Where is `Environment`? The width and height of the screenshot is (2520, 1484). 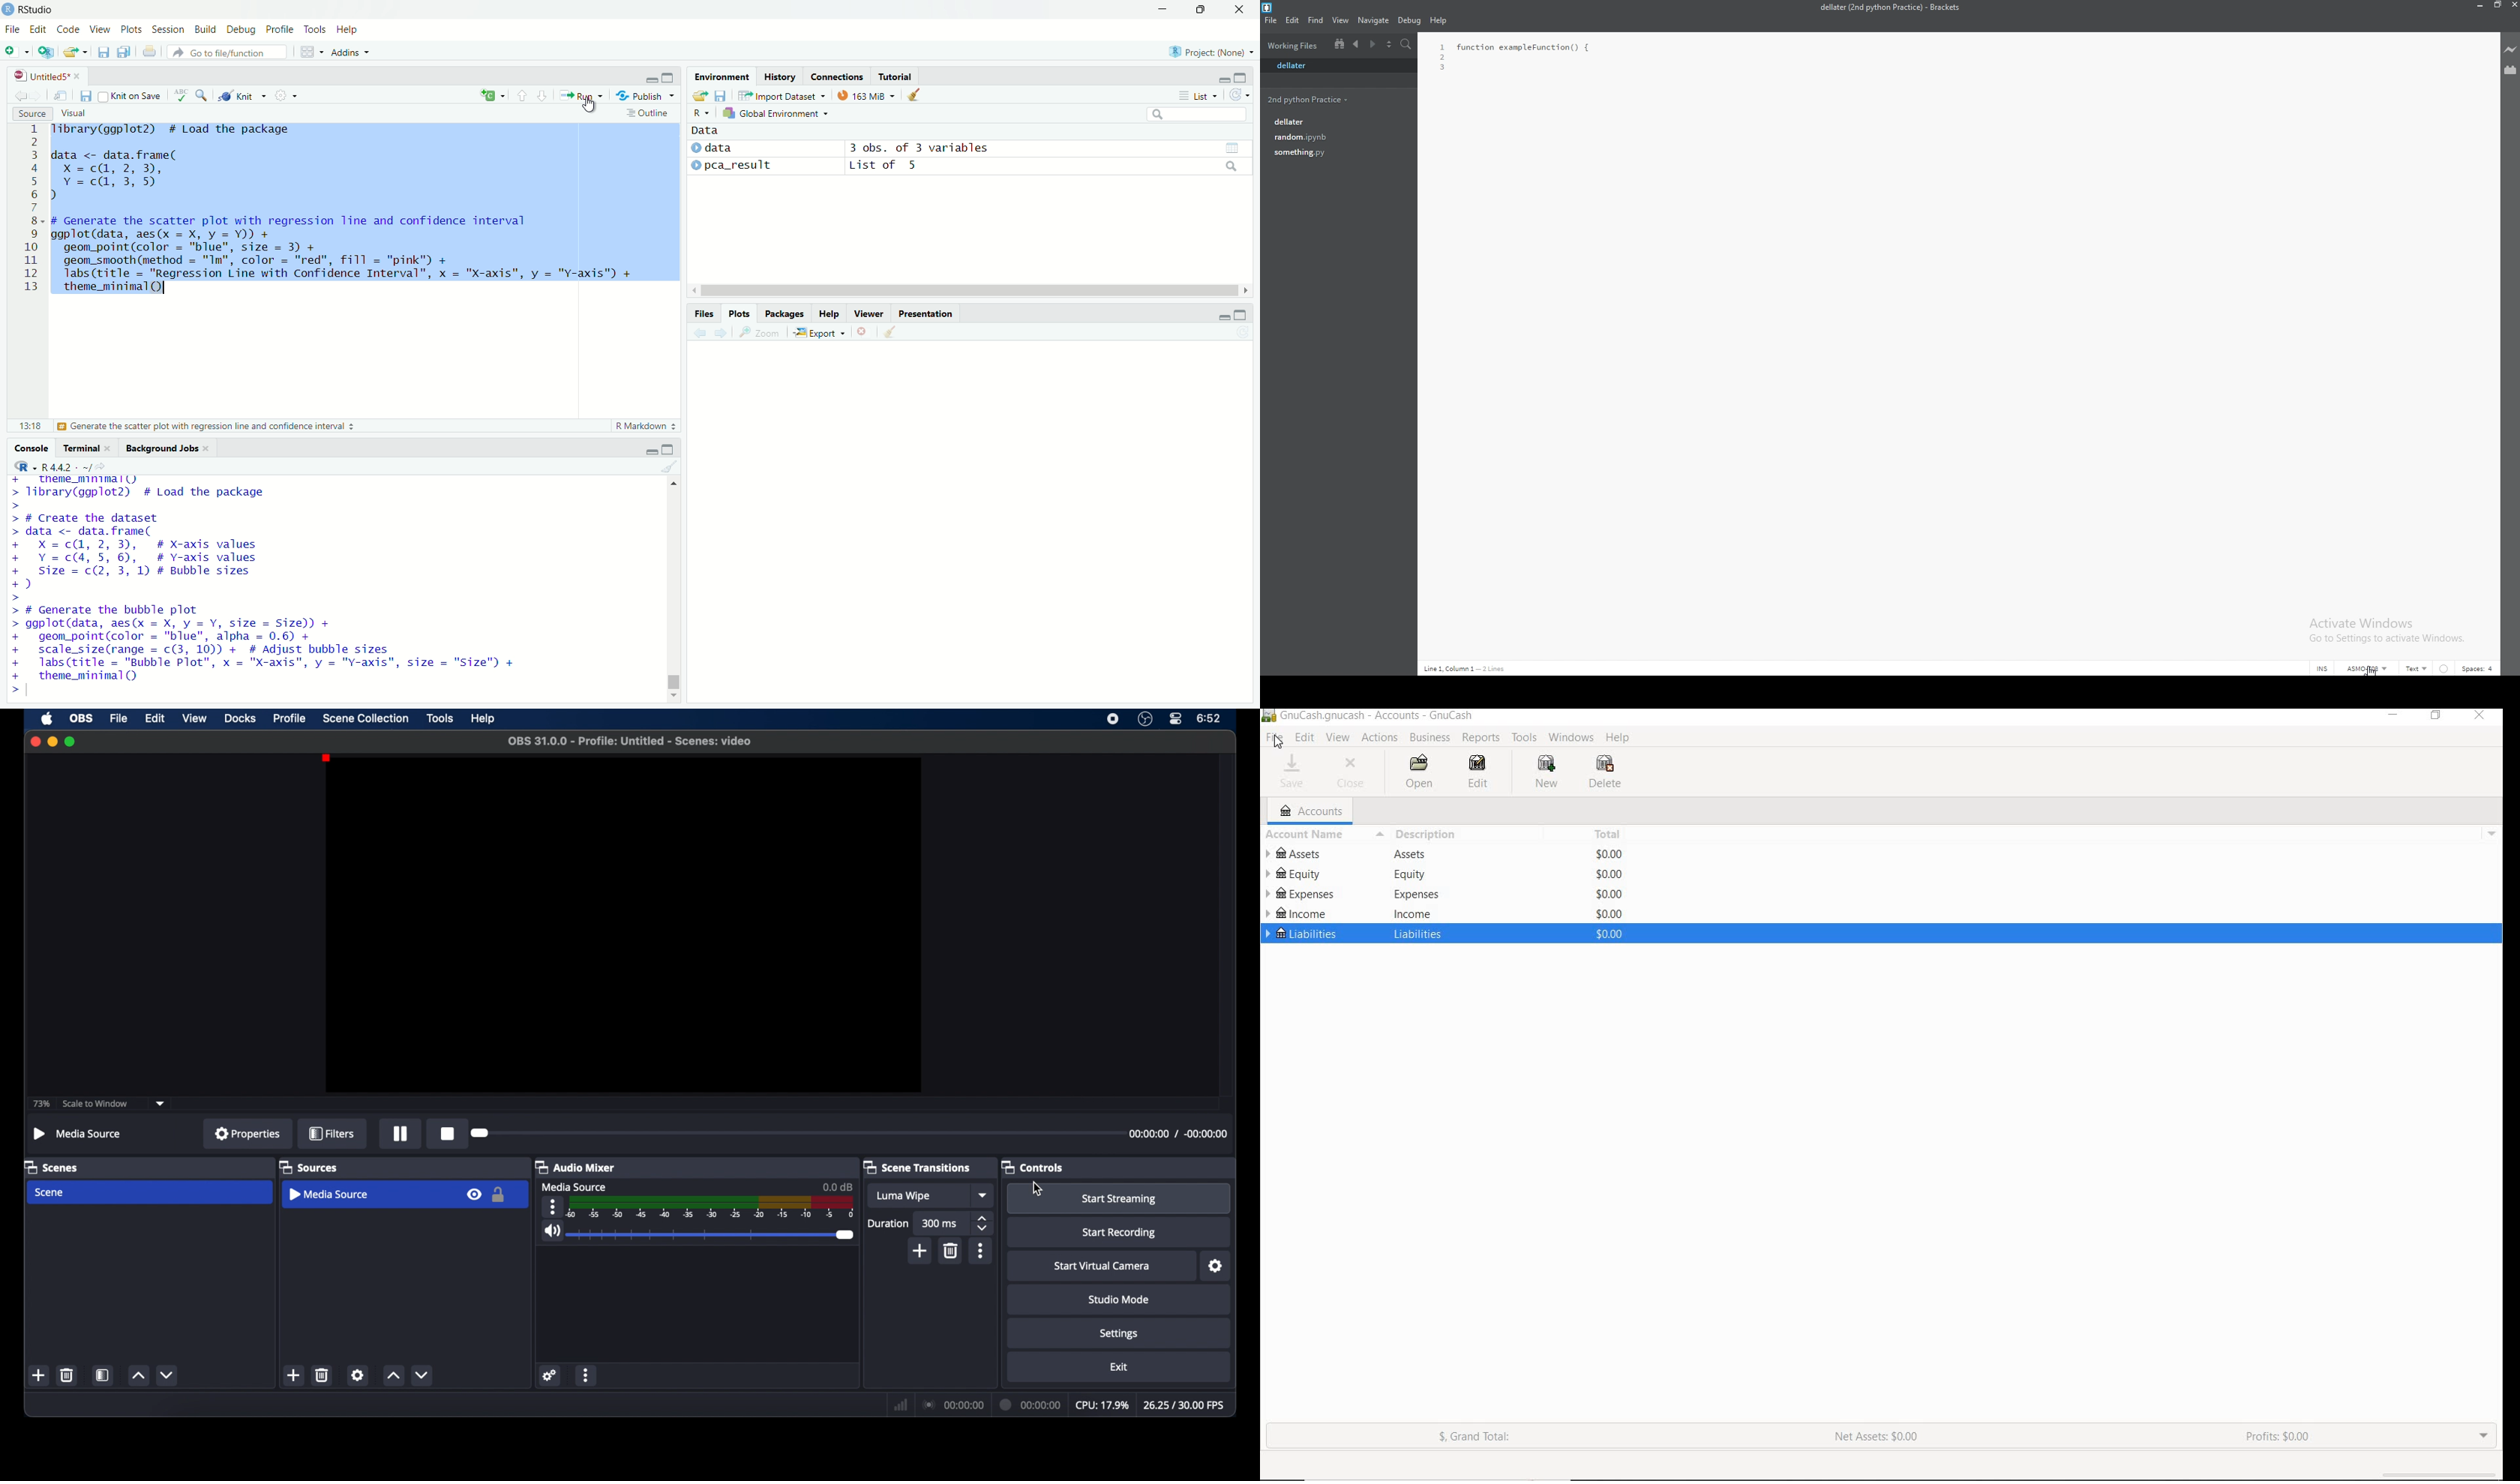
Environment is located at coordinates (722, 75).